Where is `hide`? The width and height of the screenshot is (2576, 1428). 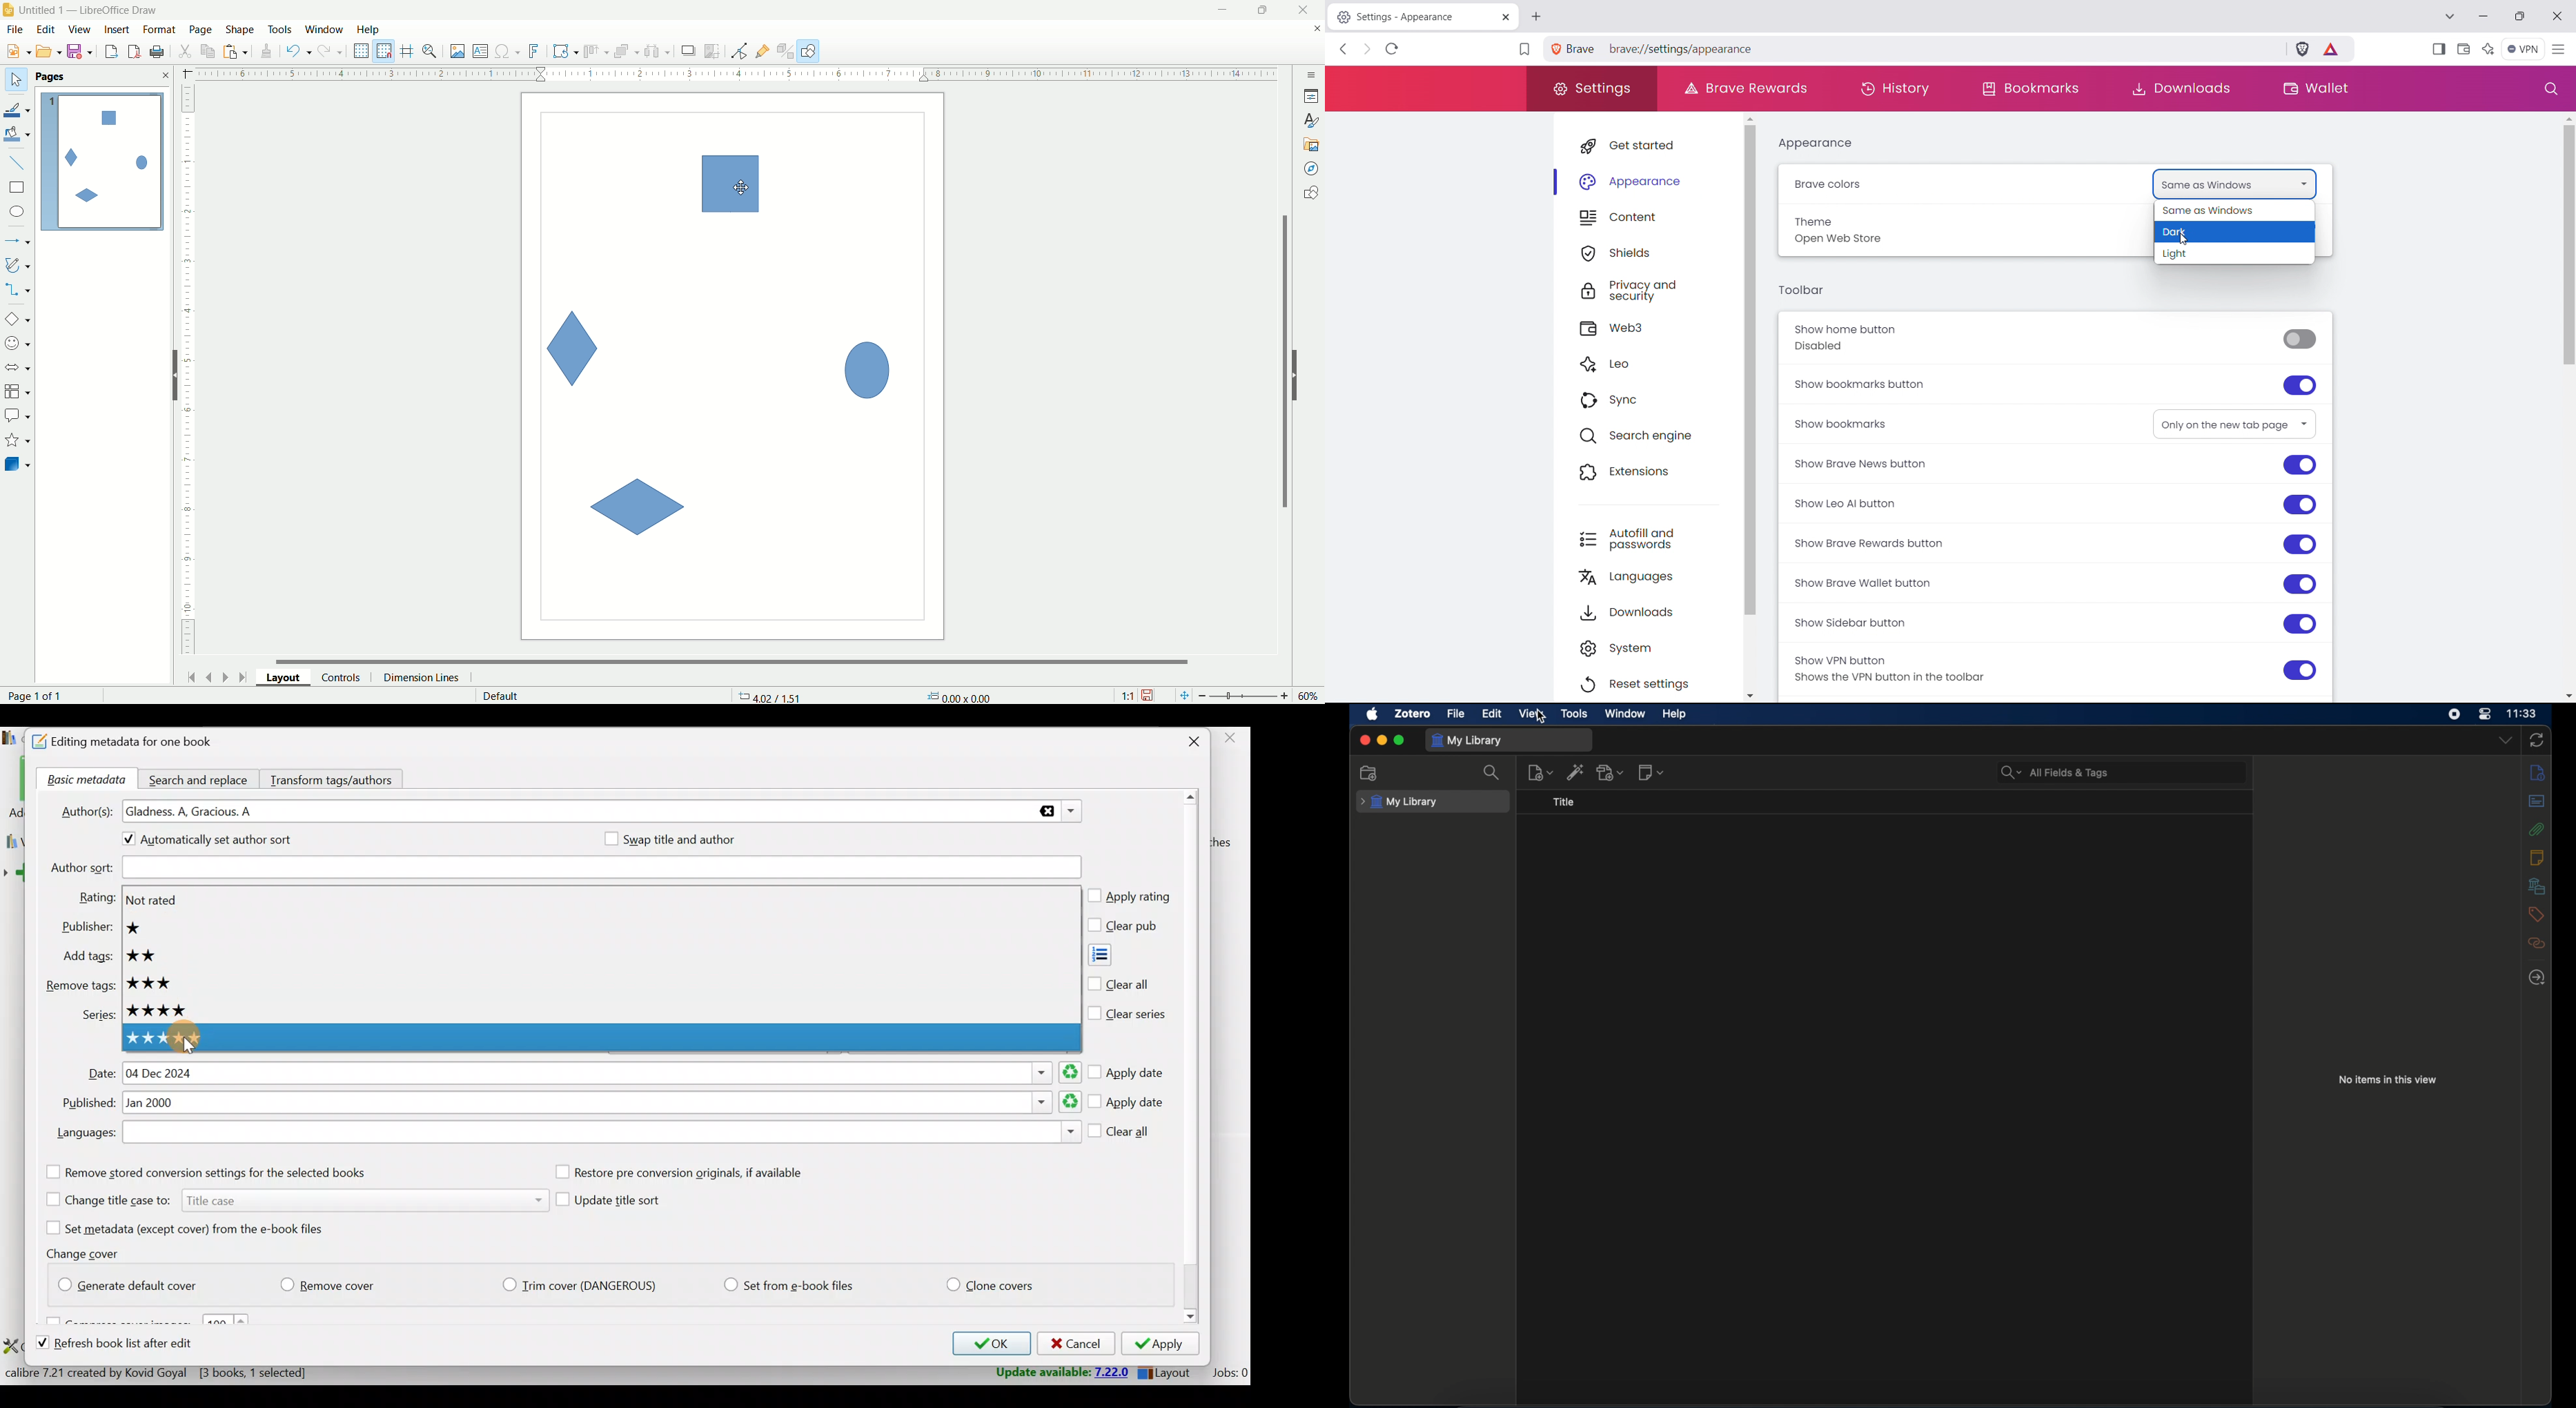
hide is located at coordinates (169, 378).